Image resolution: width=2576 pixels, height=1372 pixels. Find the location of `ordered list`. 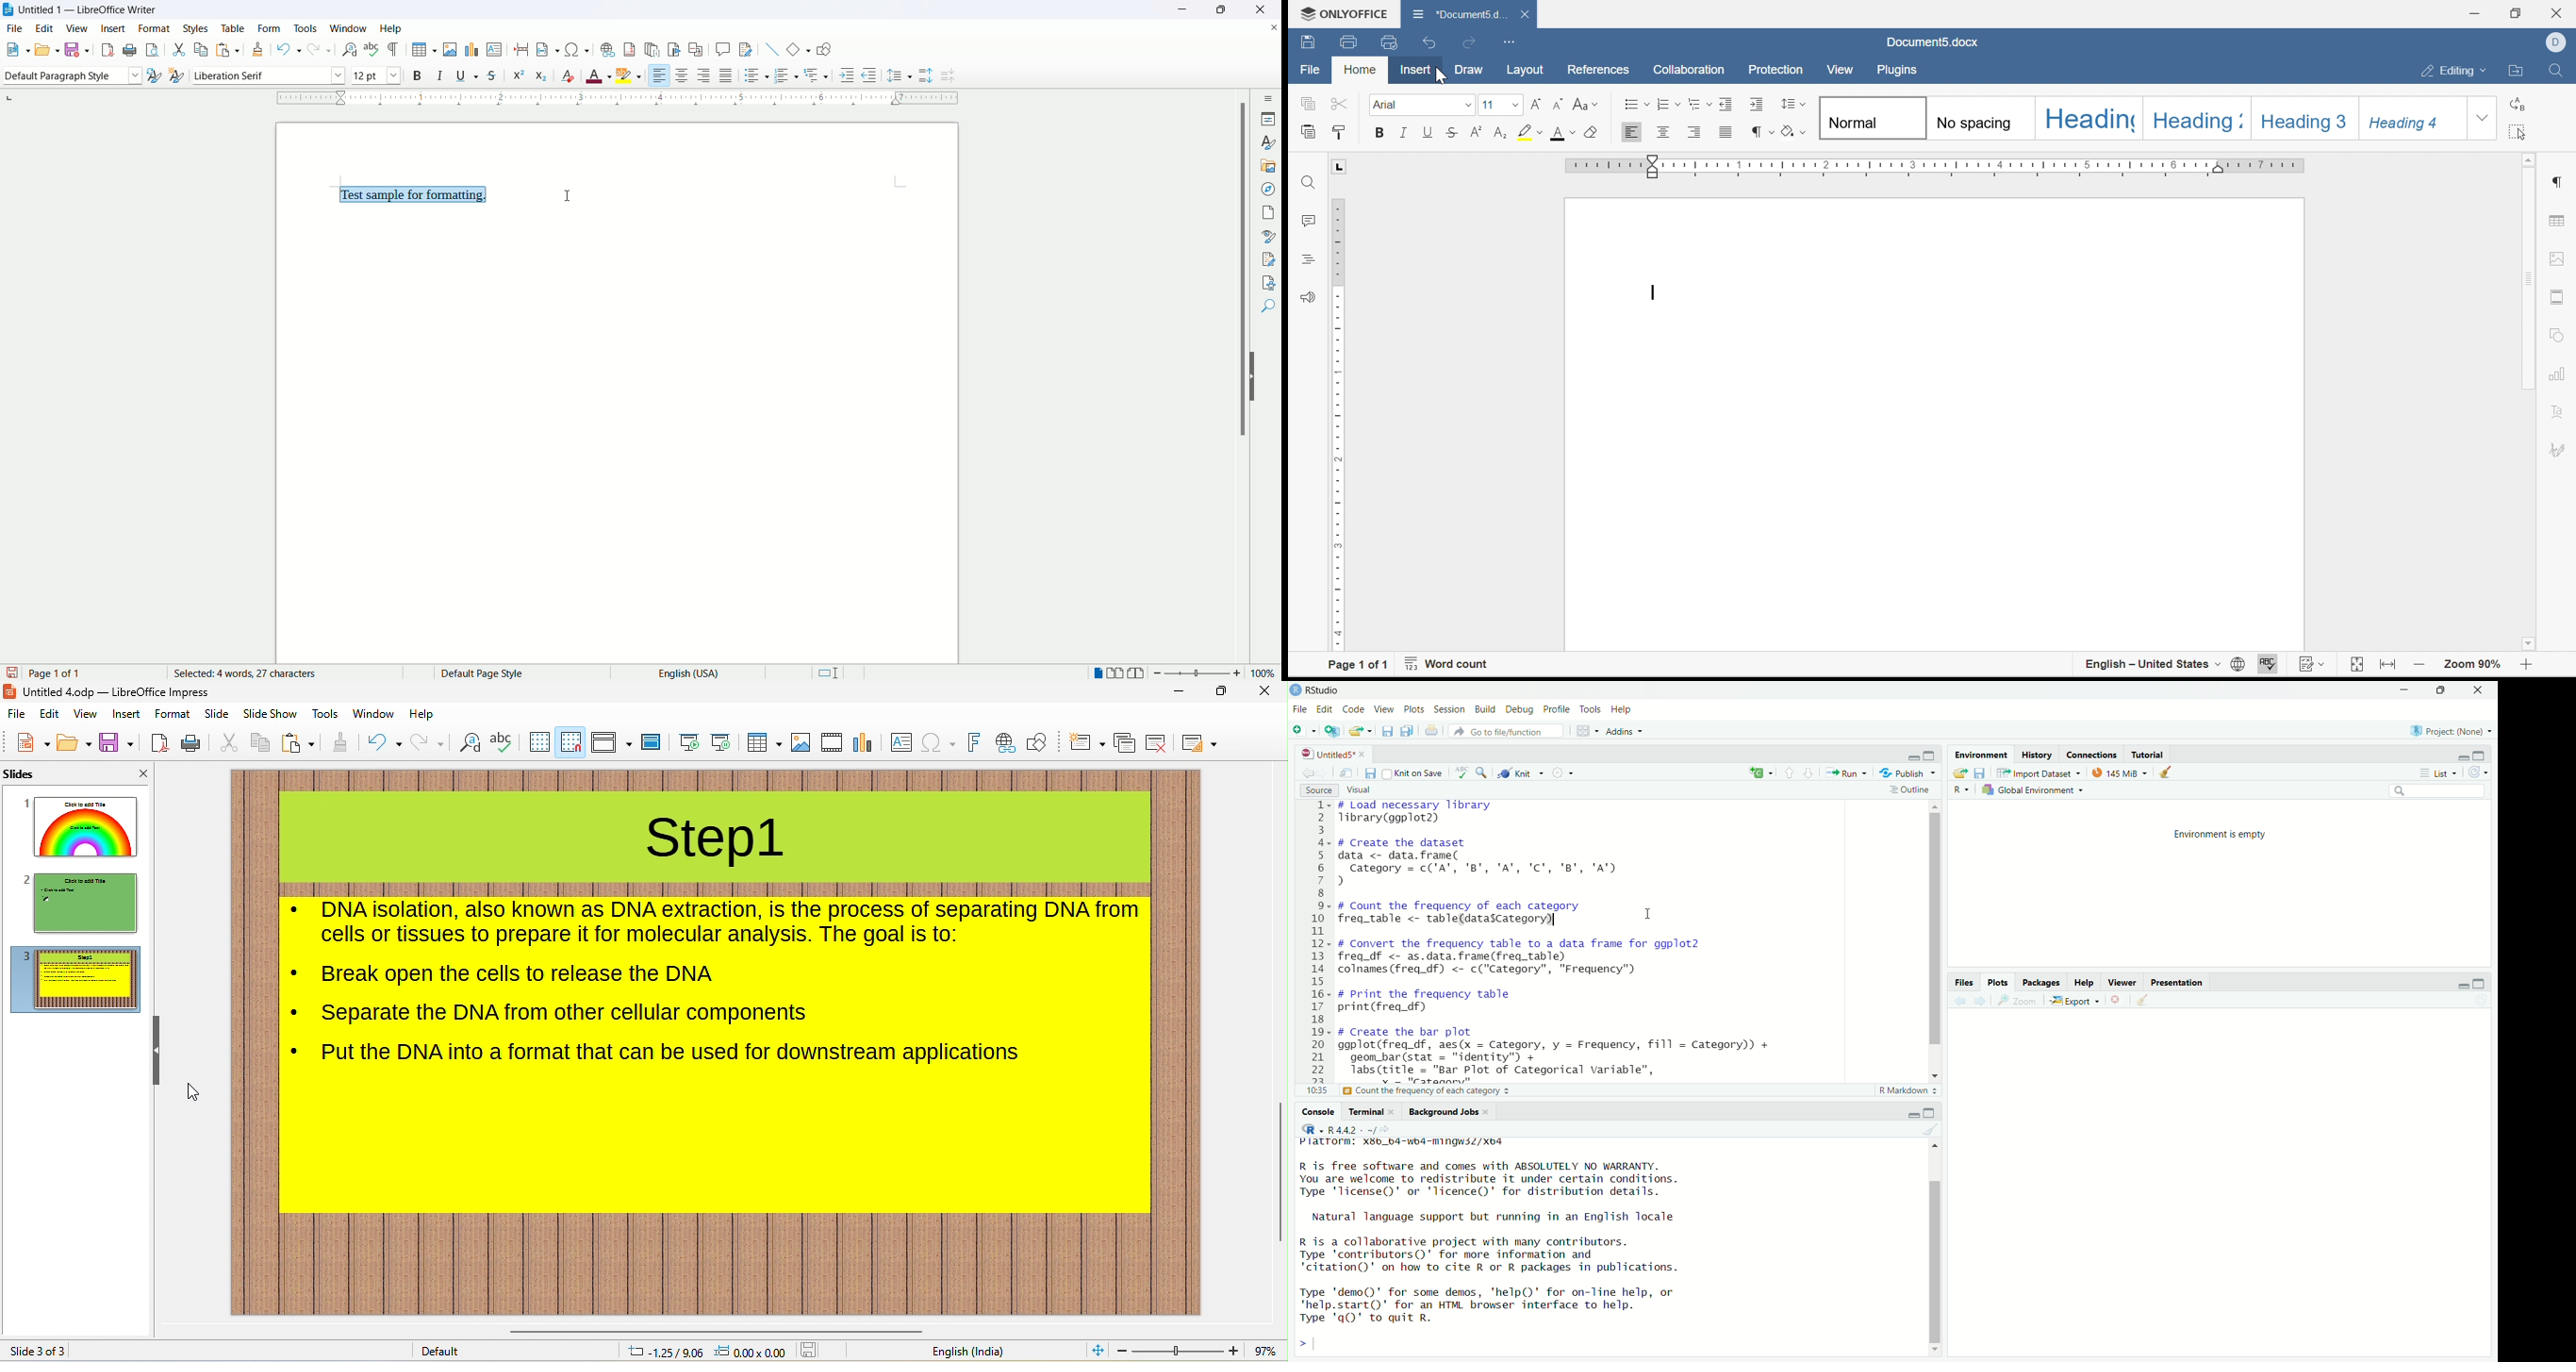

ordered list is located at coordinates (788, 76).